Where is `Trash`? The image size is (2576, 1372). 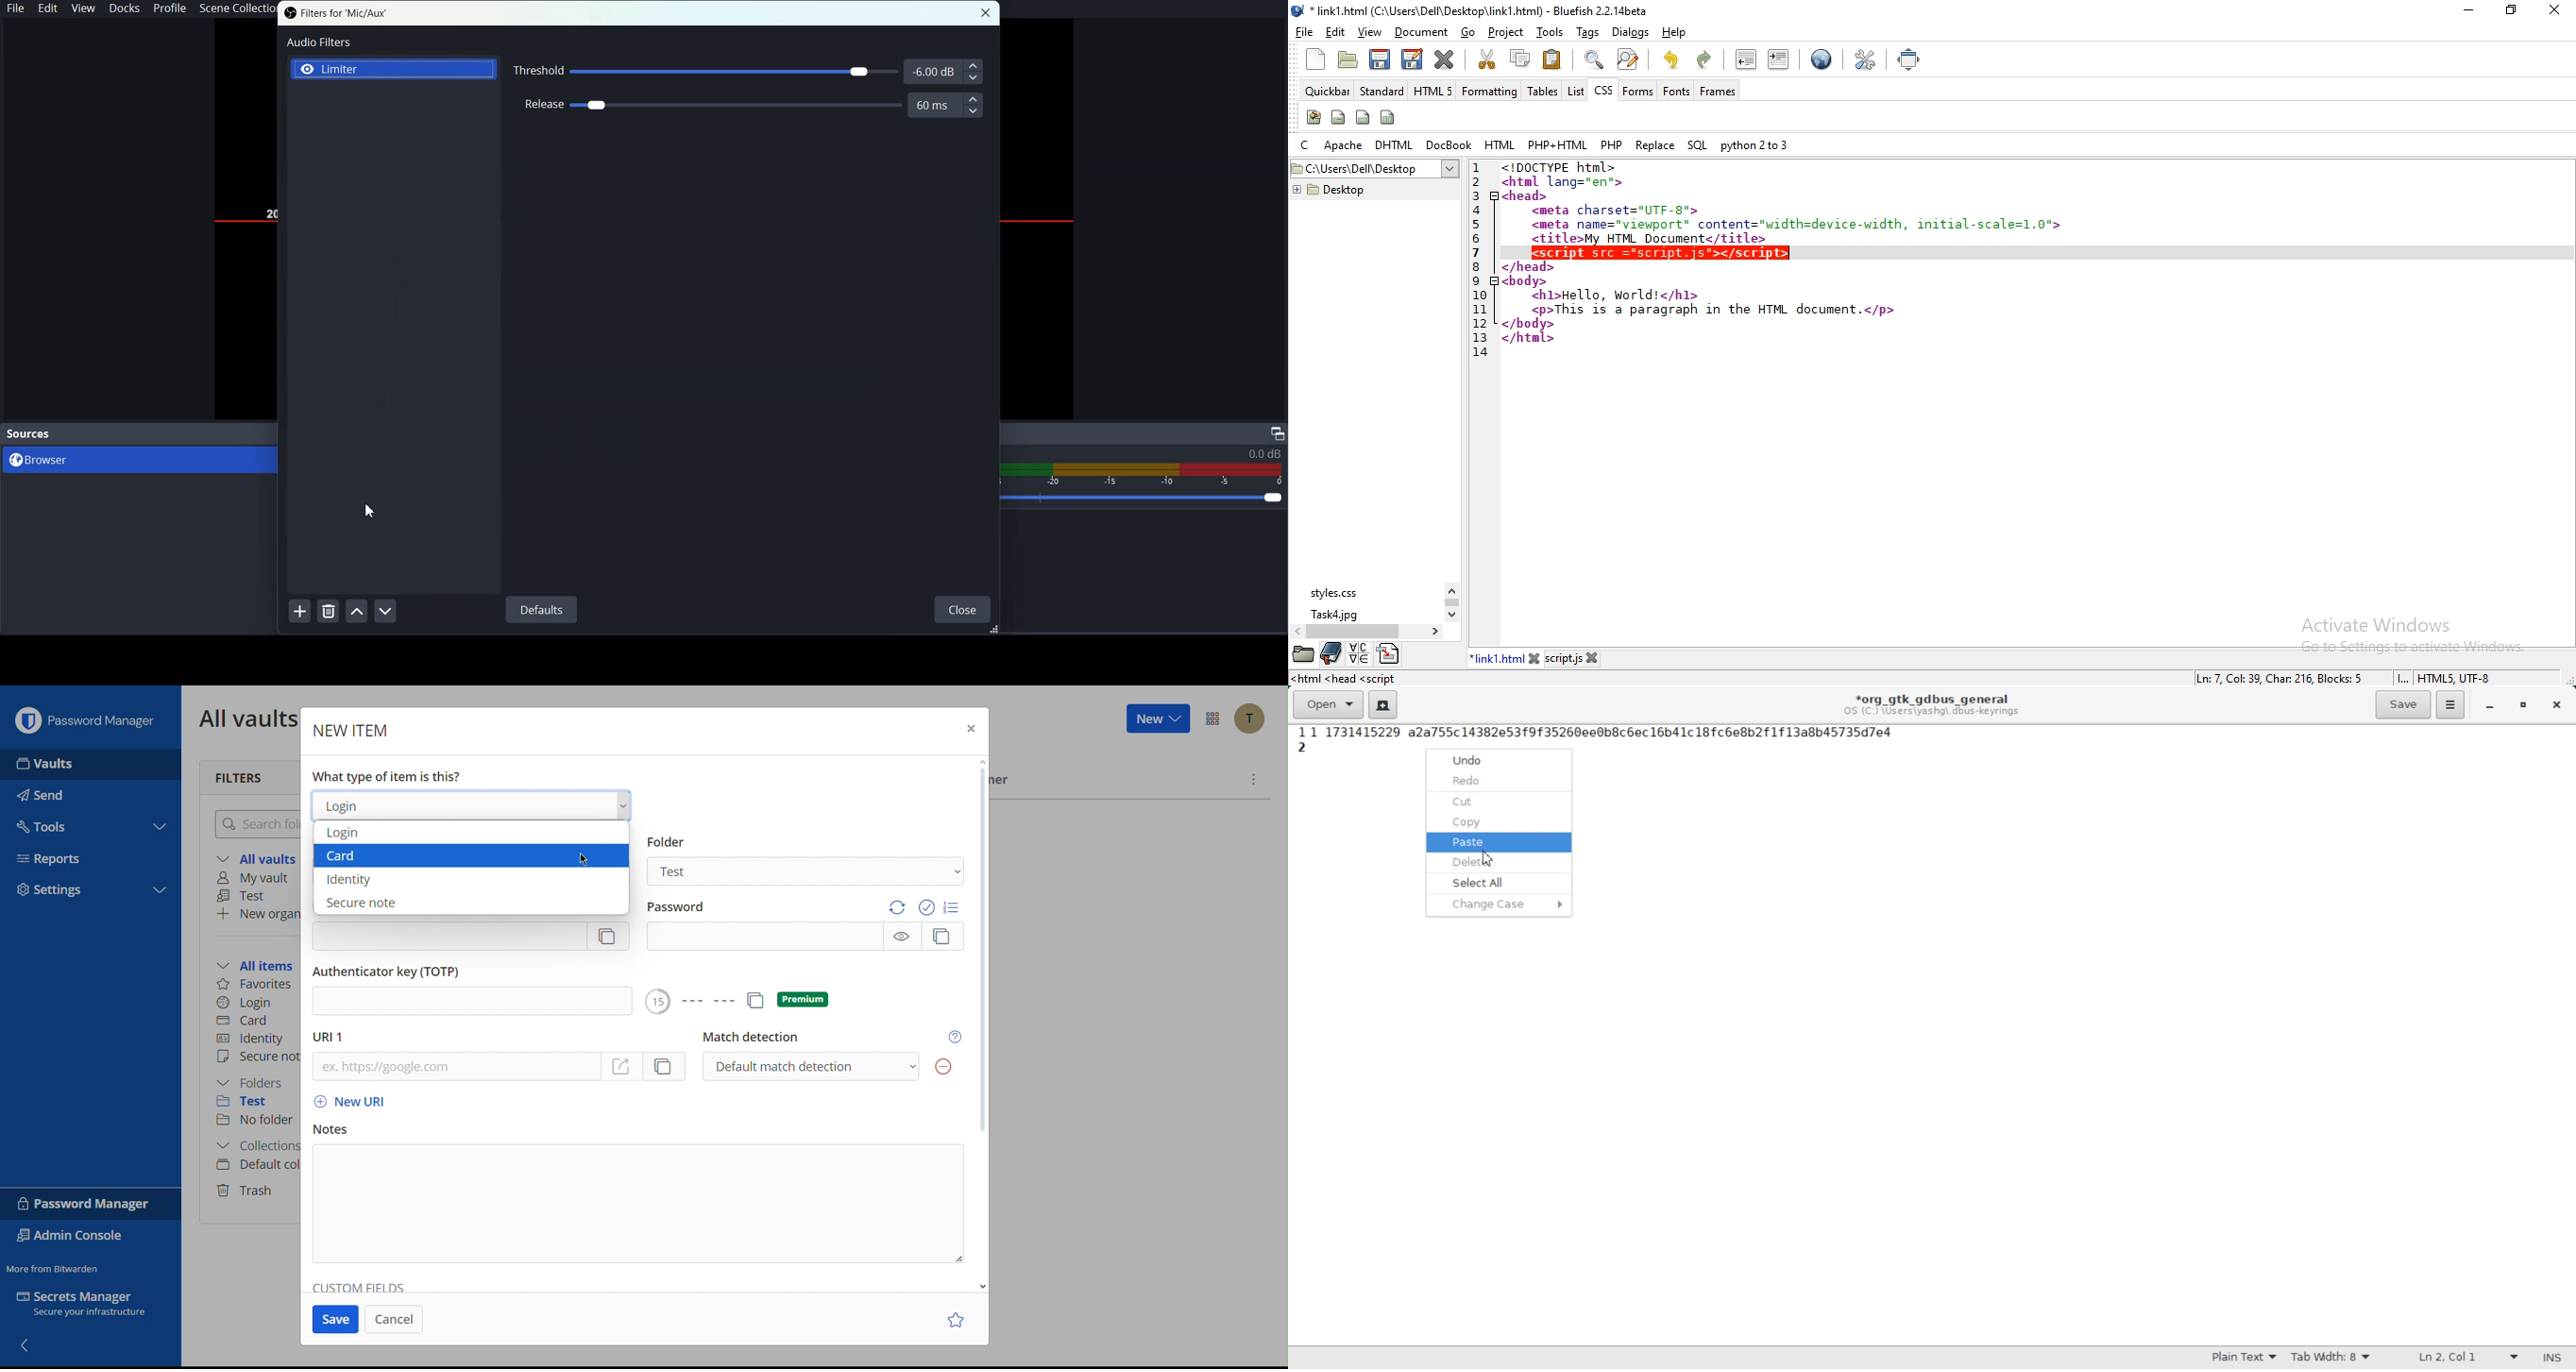
Trash is located at coordinates (248, 1192).